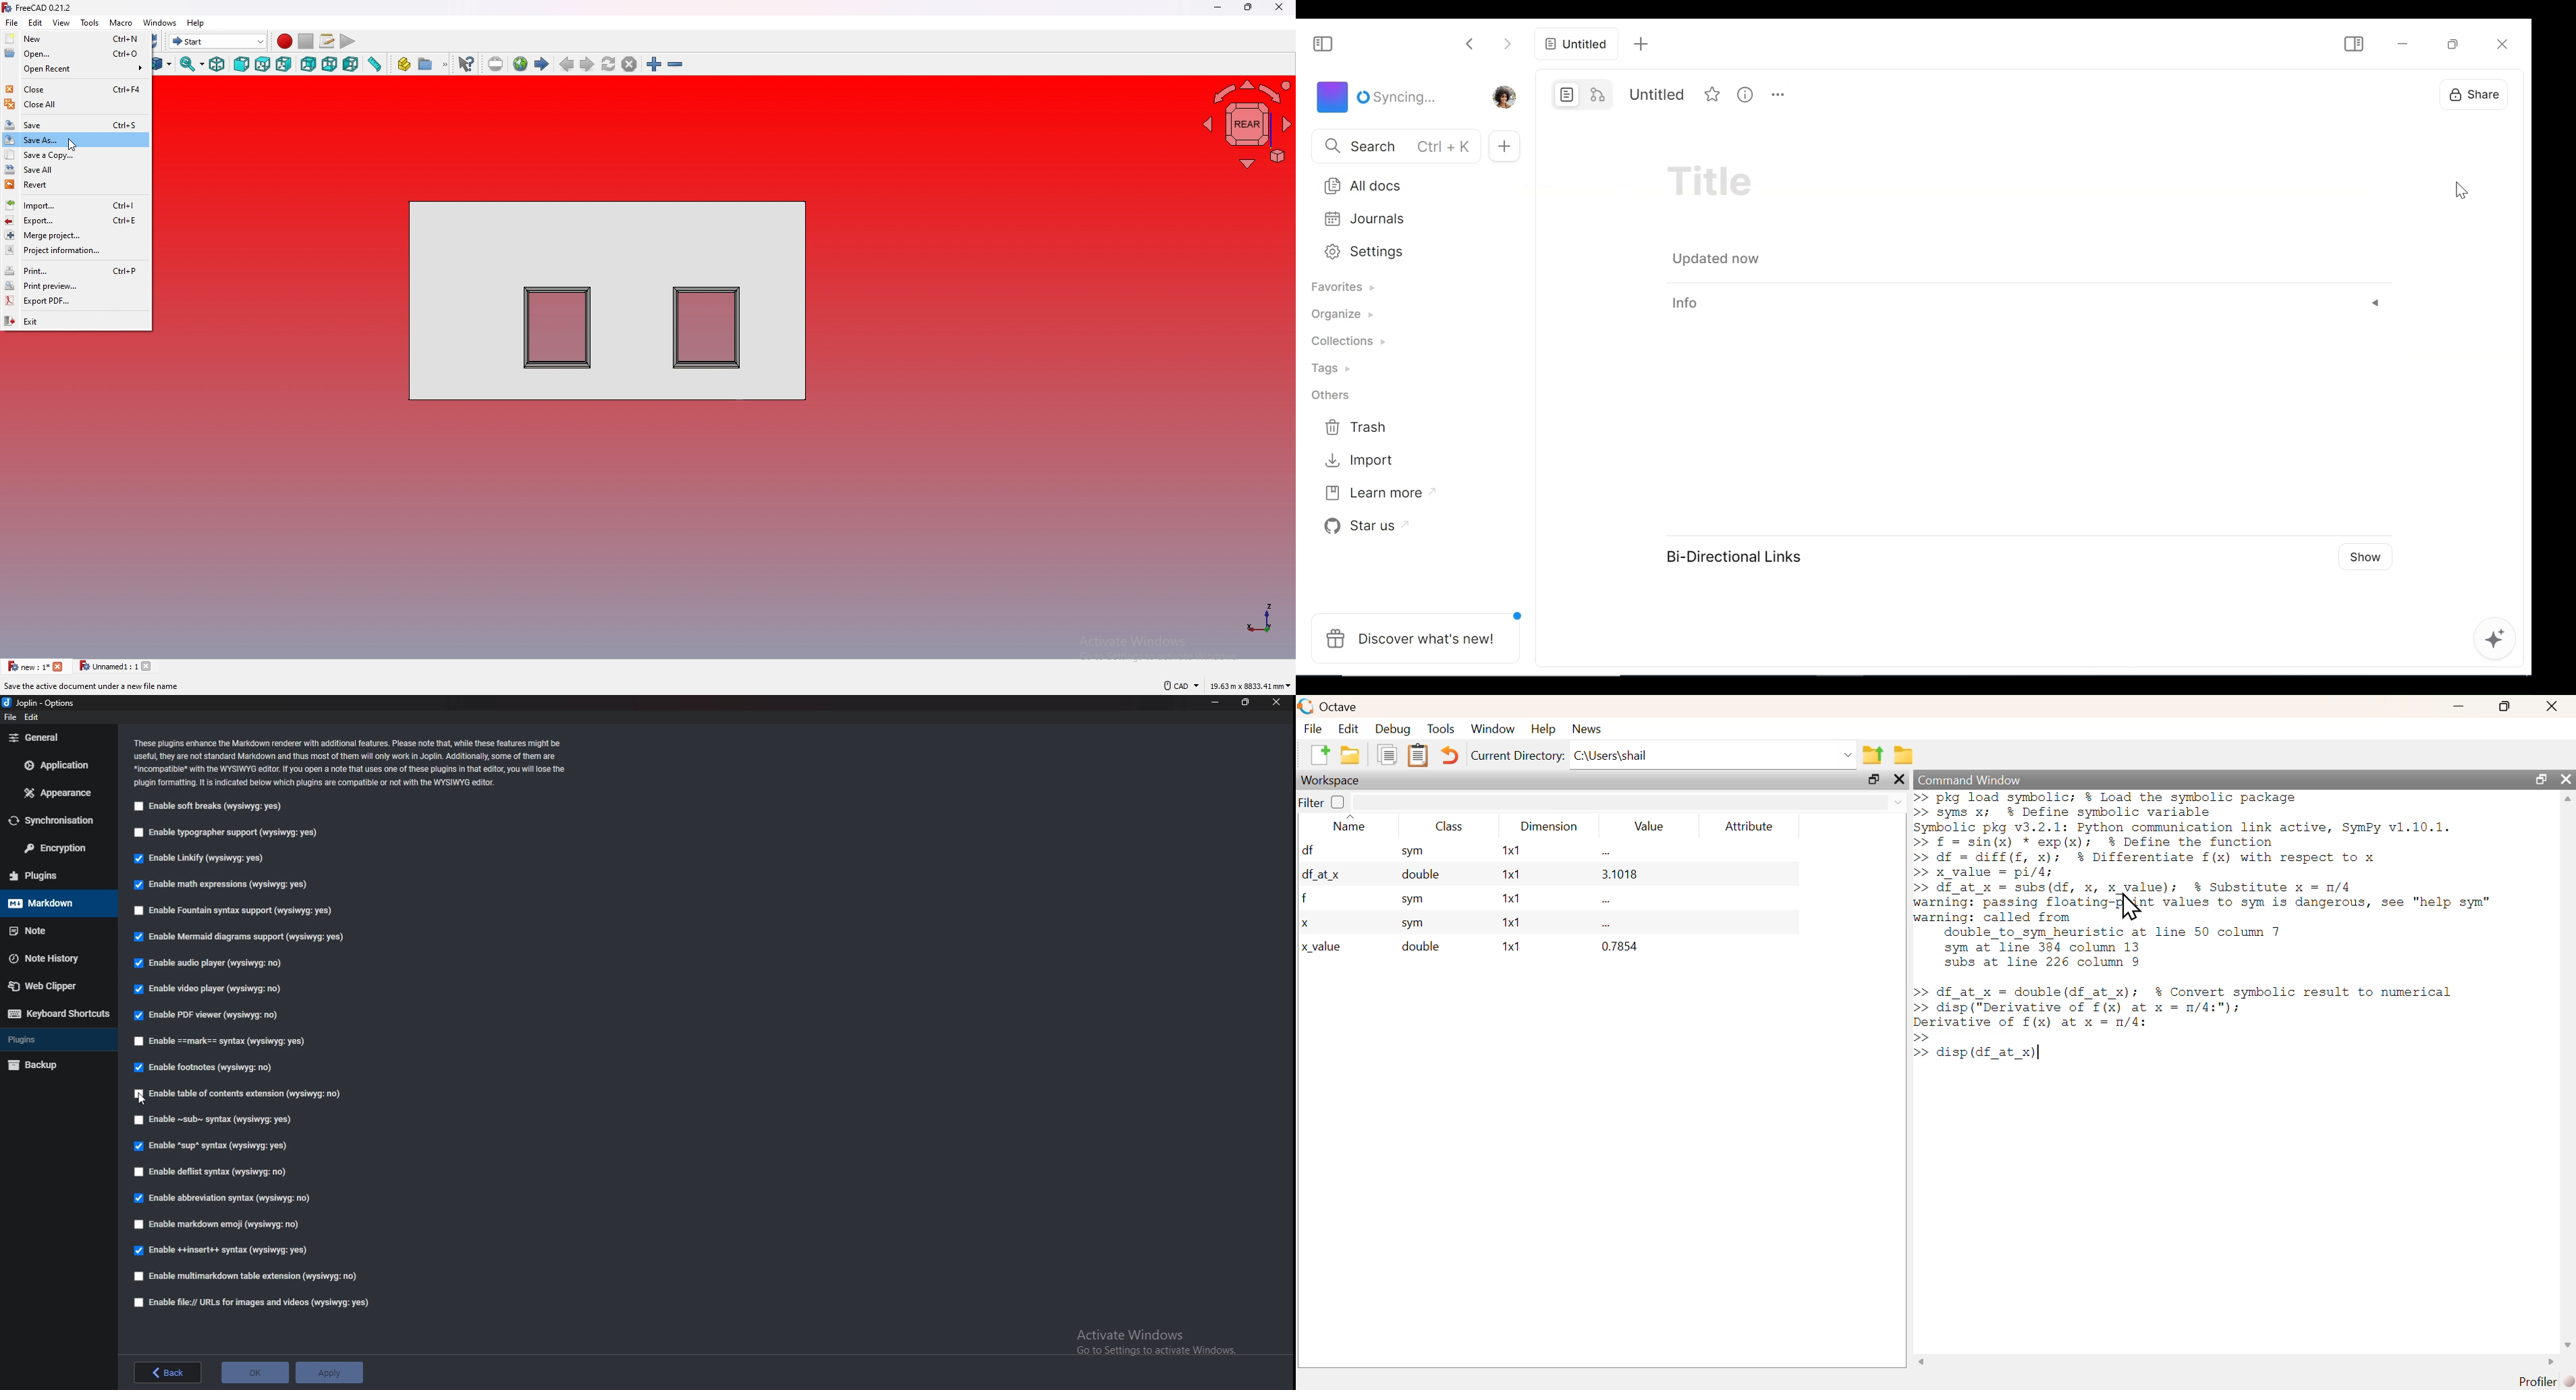  I want to click on Enable sub syntax, so click(214, 1121).